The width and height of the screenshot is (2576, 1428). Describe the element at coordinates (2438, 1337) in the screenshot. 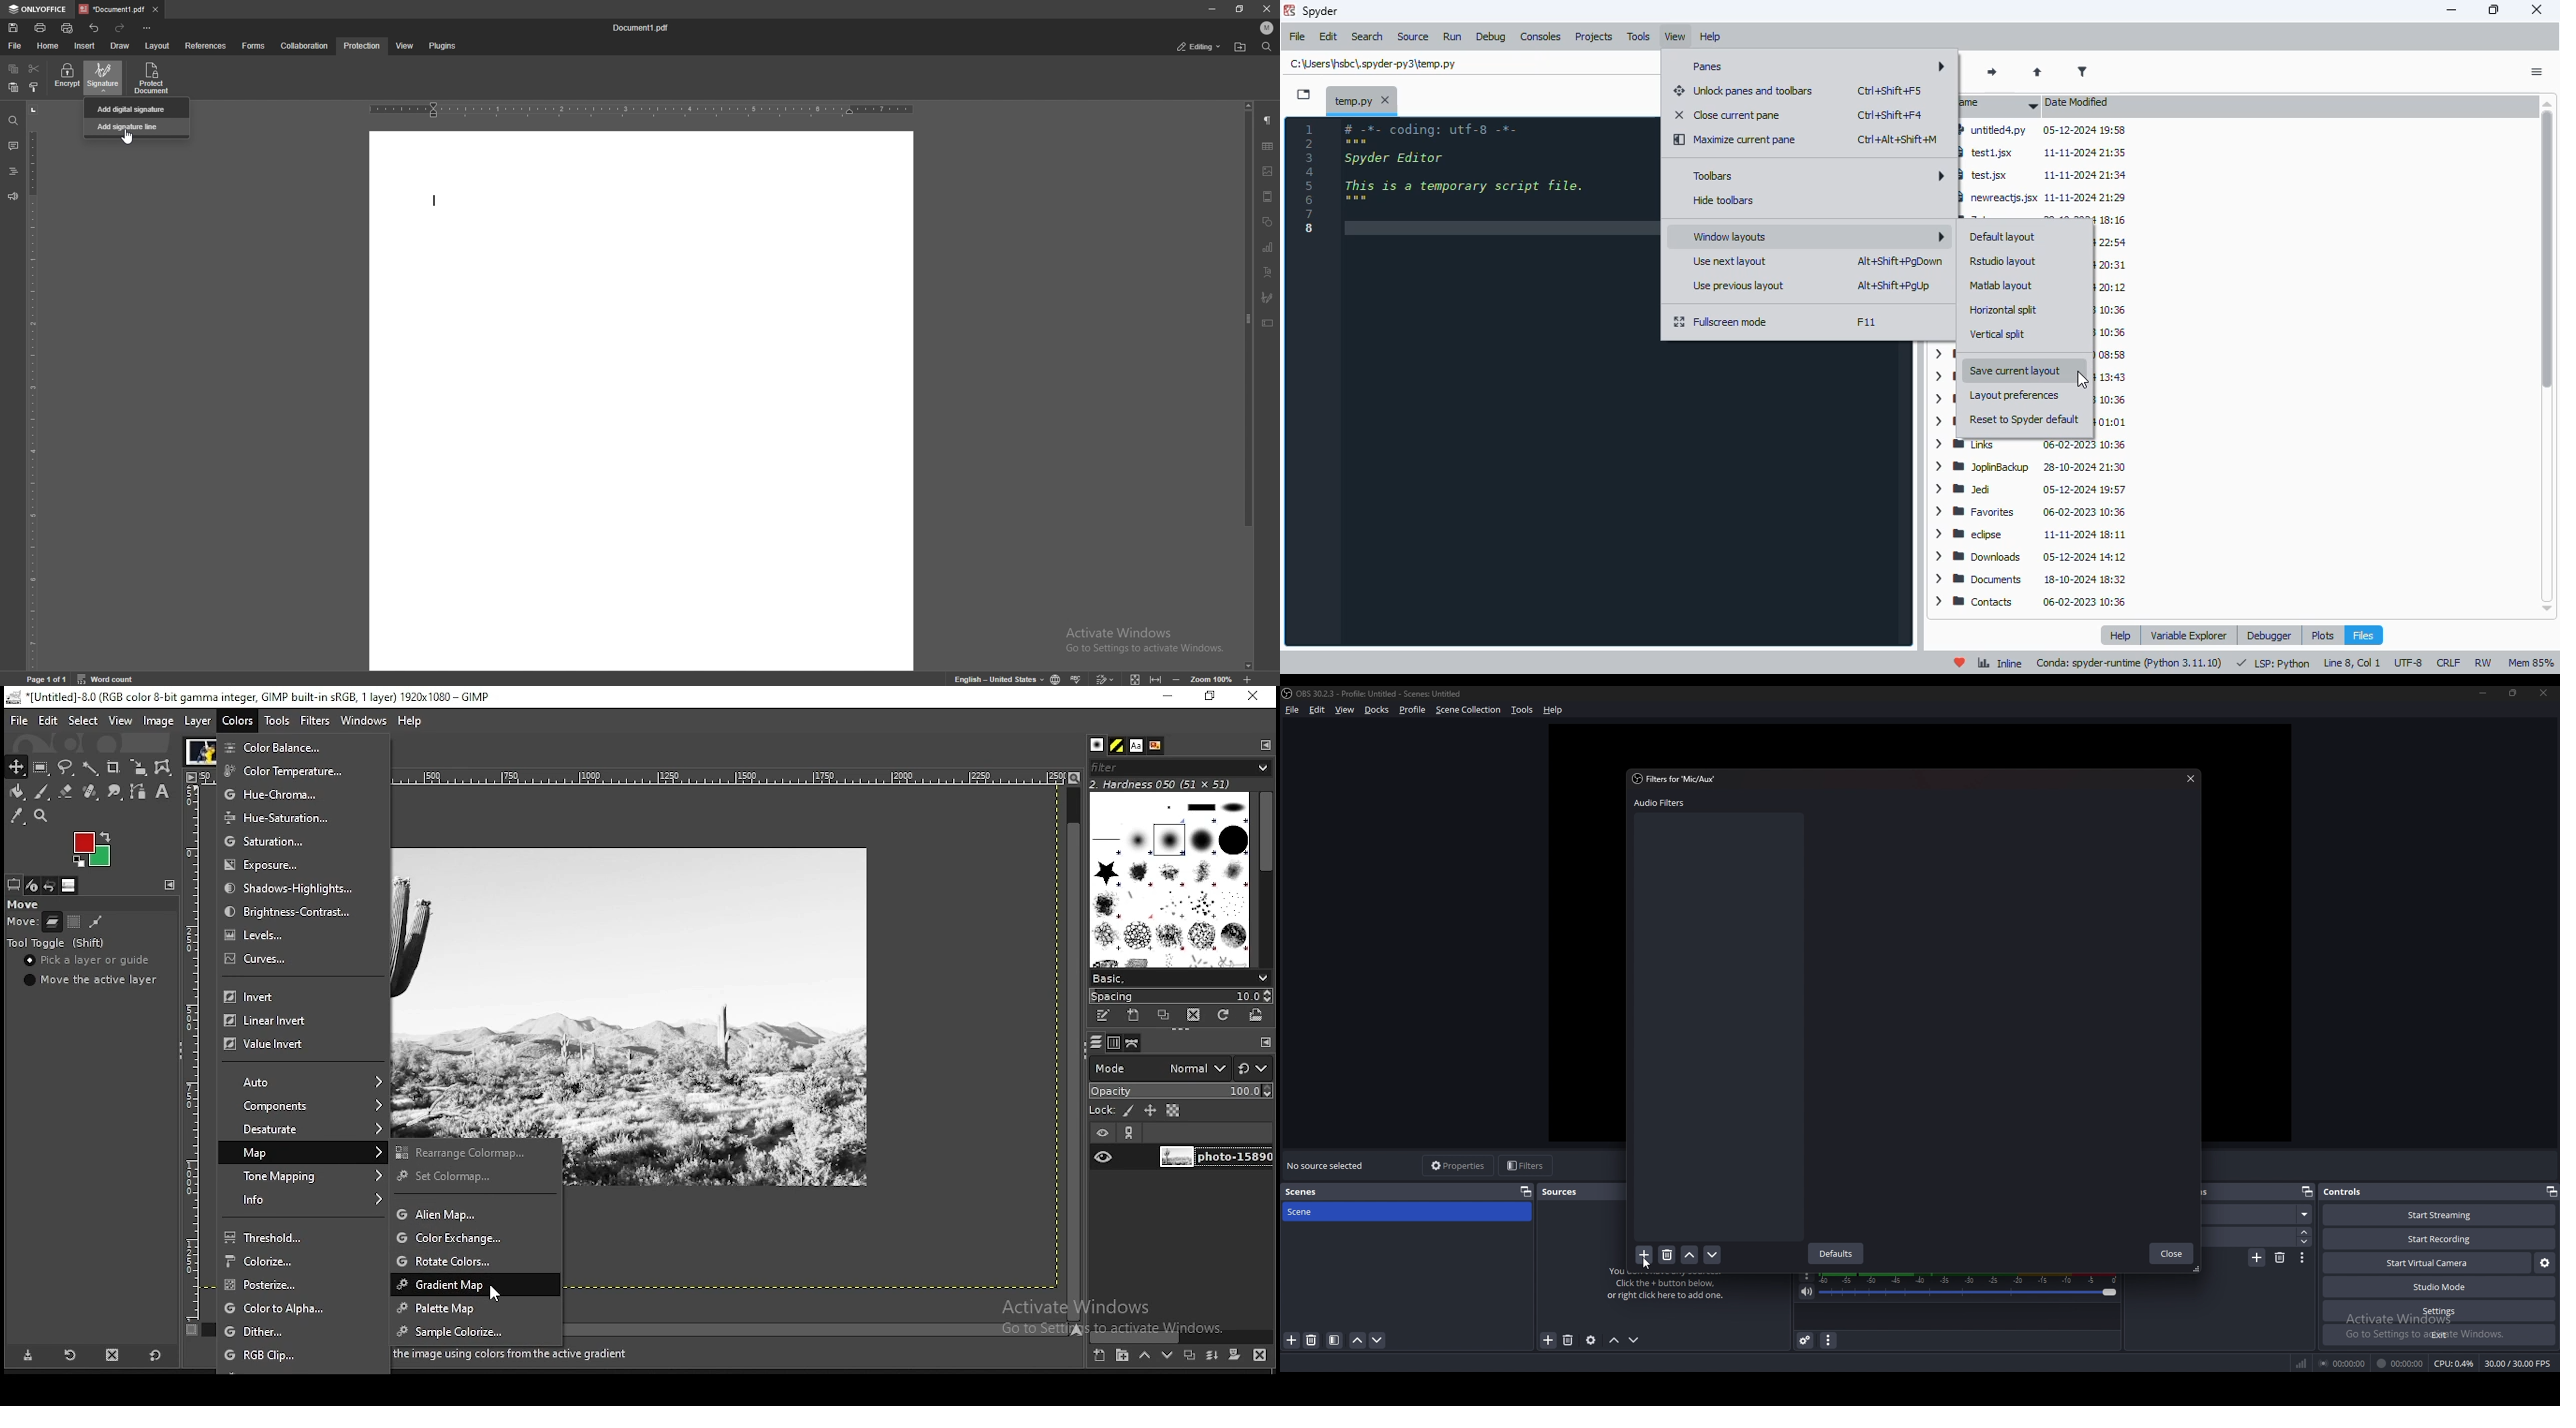

I see `exit` at that location.